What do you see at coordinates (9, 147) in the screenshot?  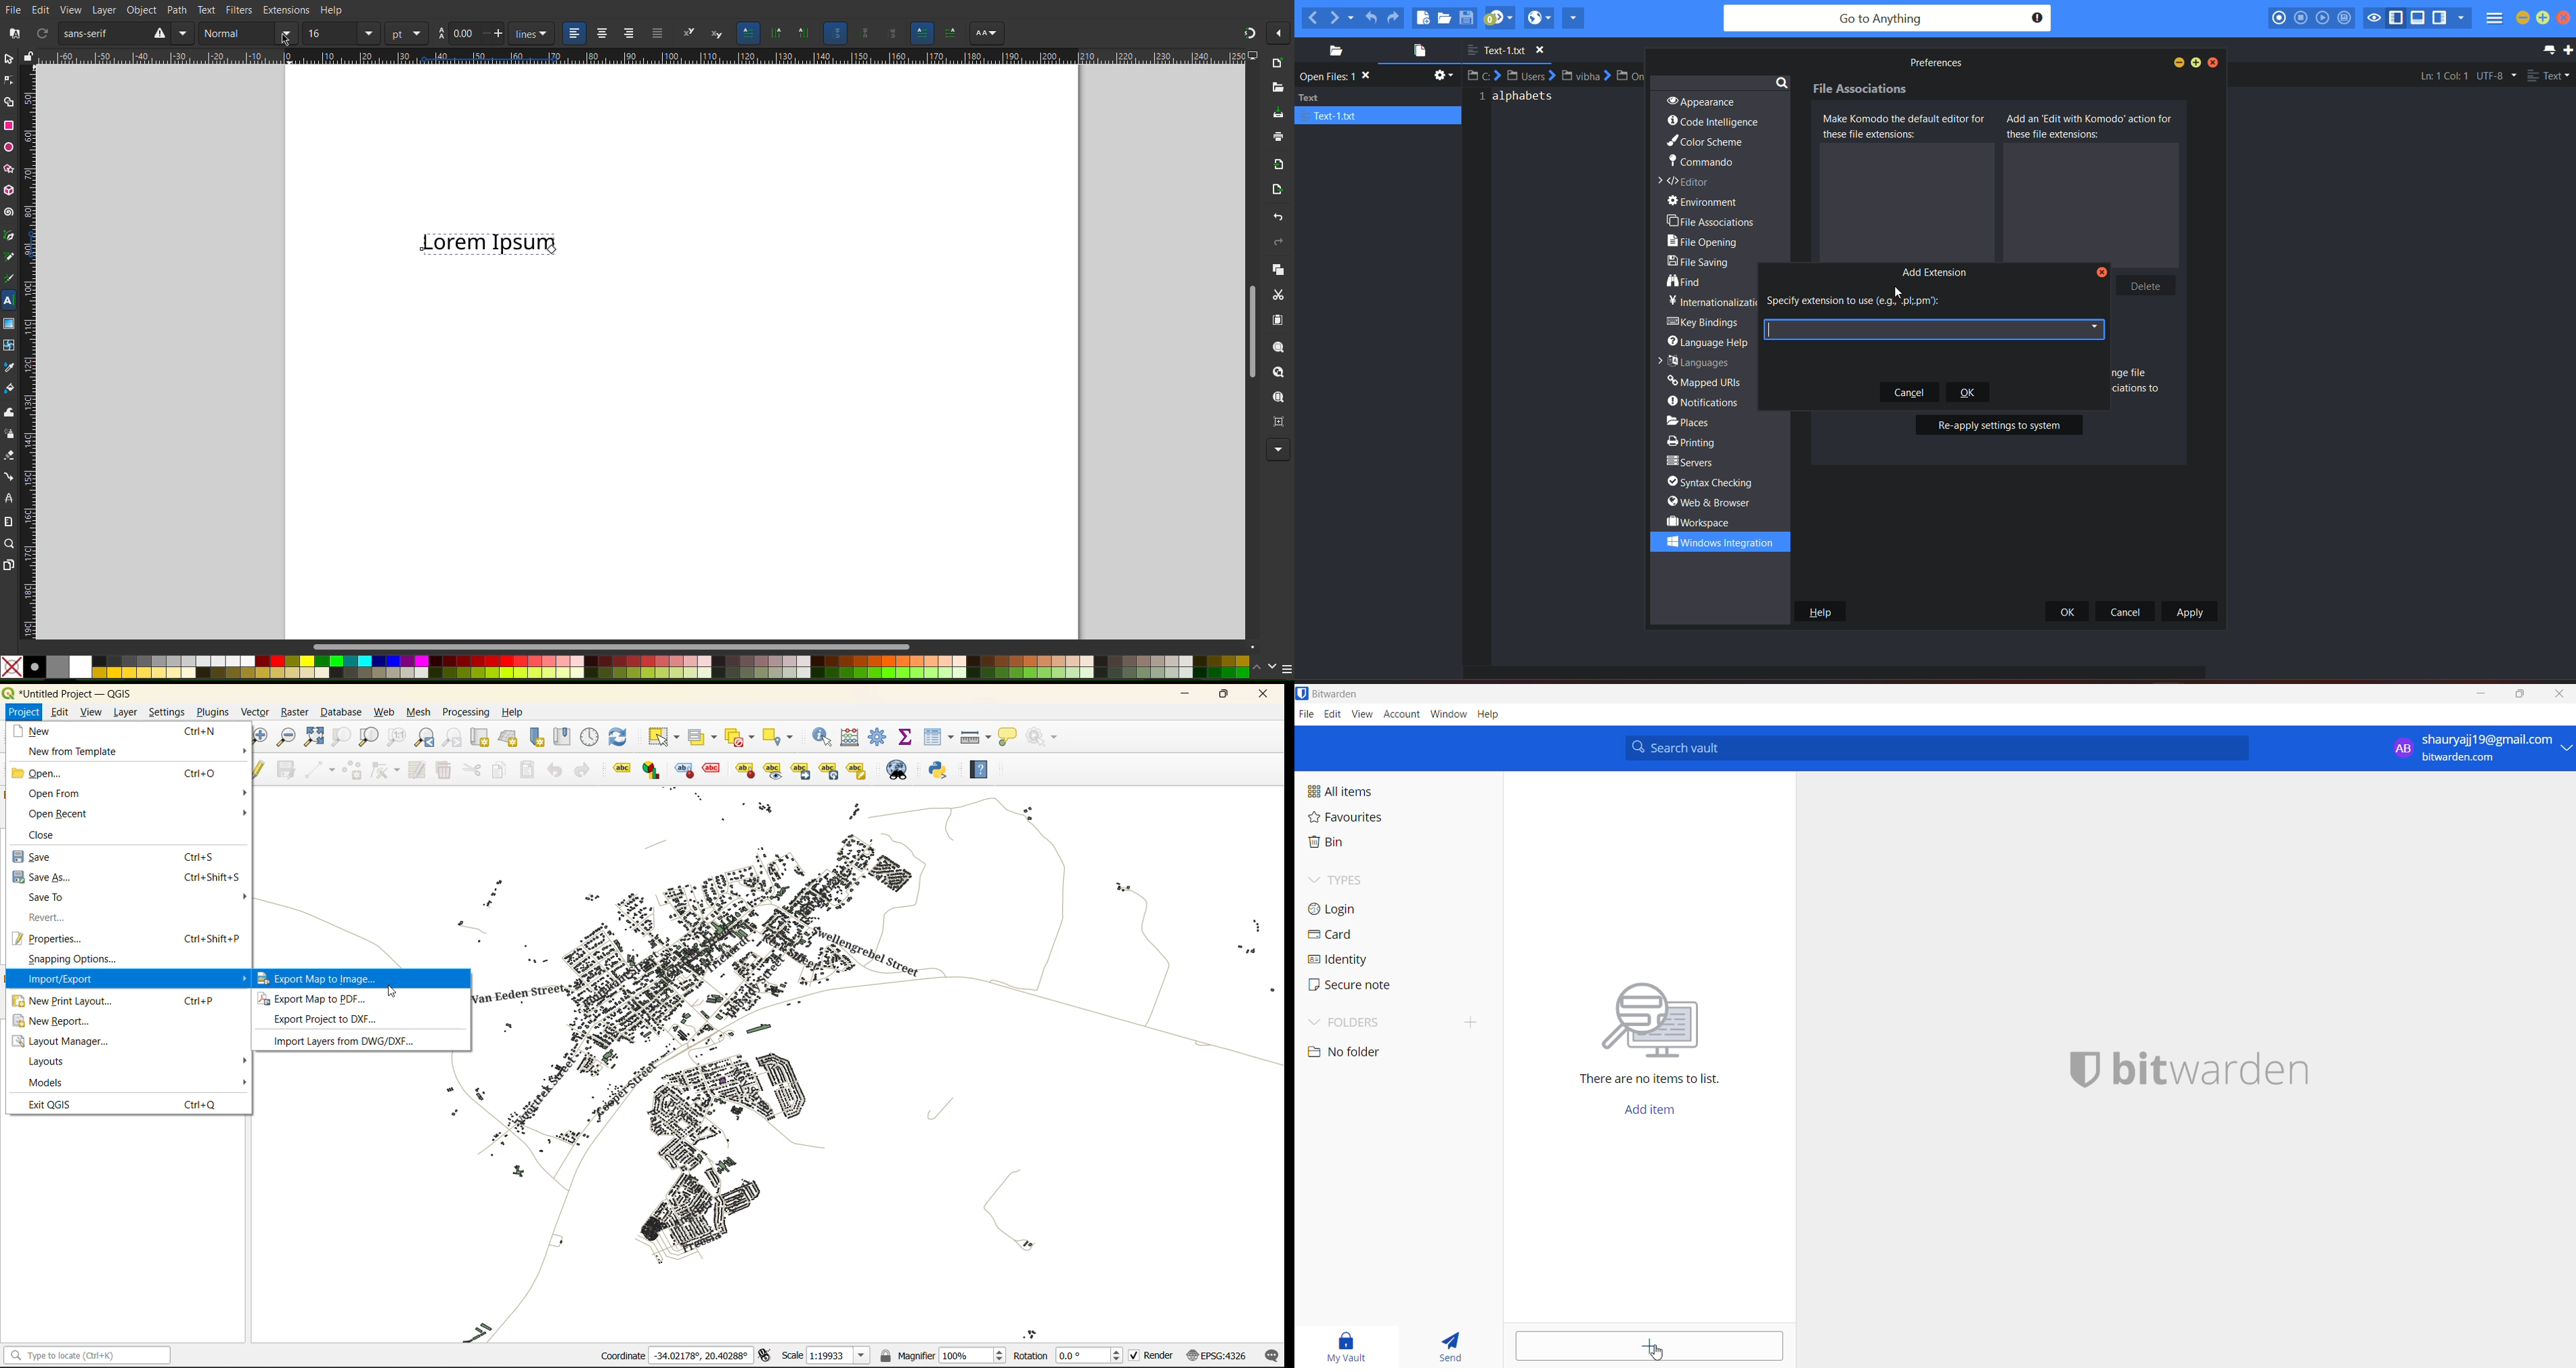 I see `Ellipse` at bounding box center [9, 147].